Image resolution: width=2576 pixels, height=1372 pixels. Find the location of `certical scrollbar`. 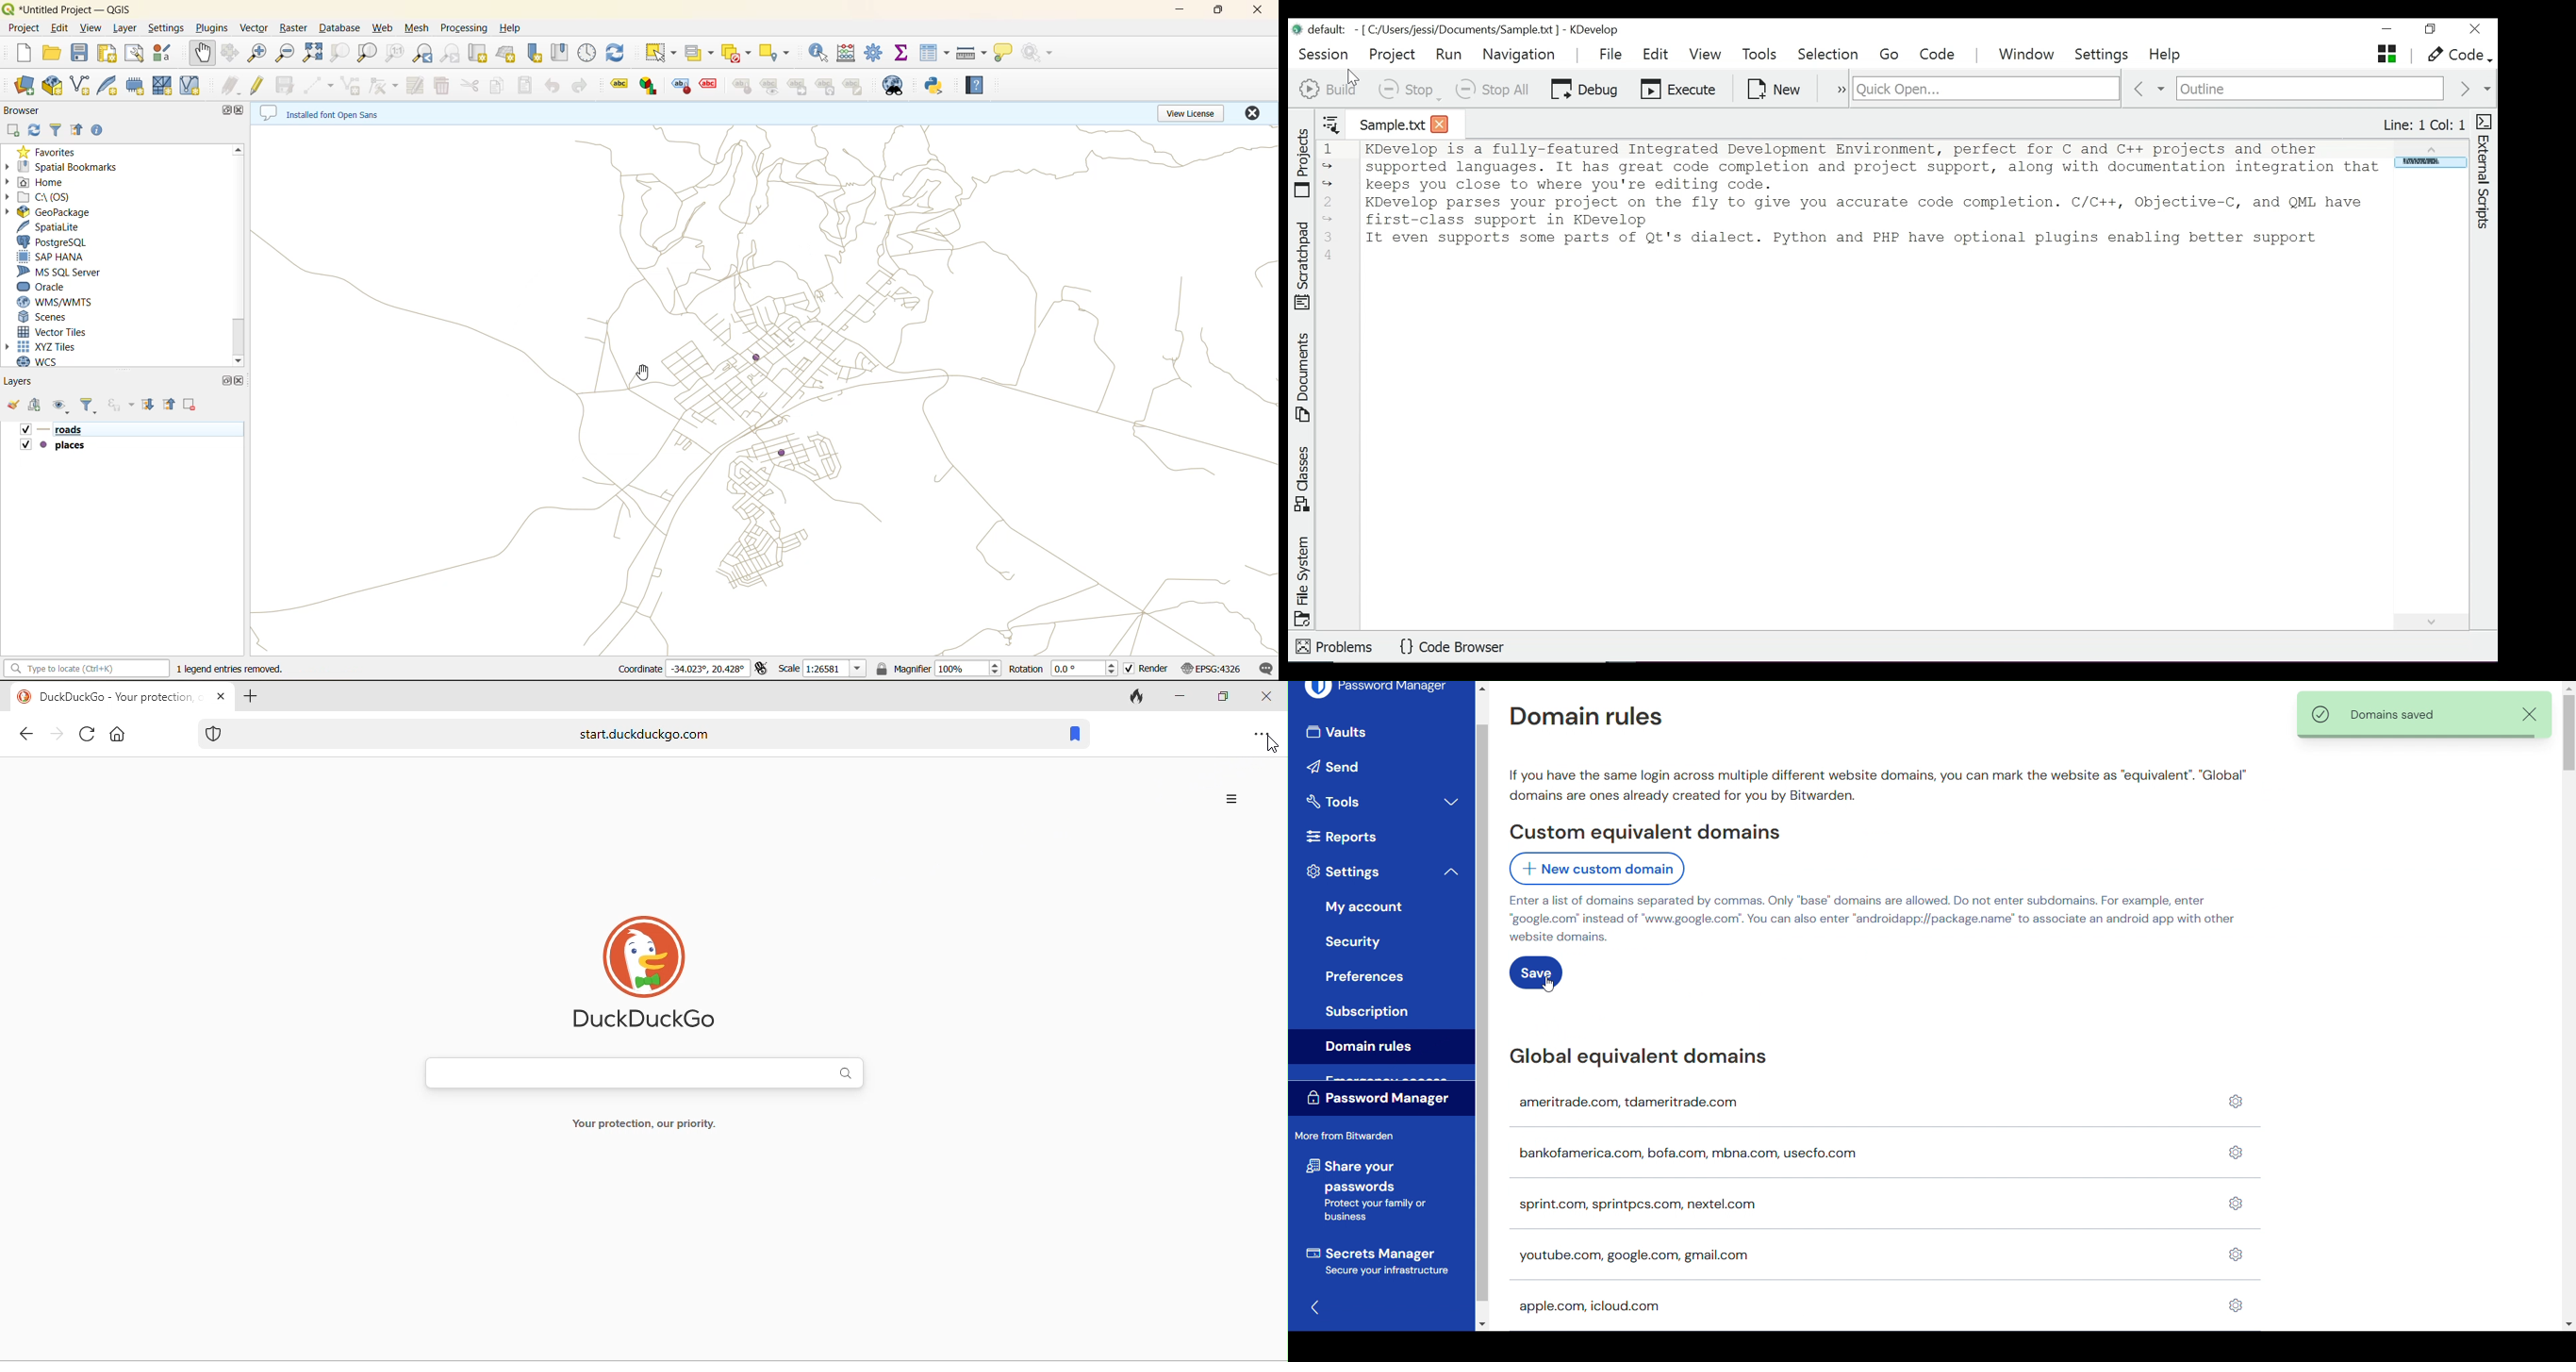

certical scrollbar is located at coordinates (2568, 732).